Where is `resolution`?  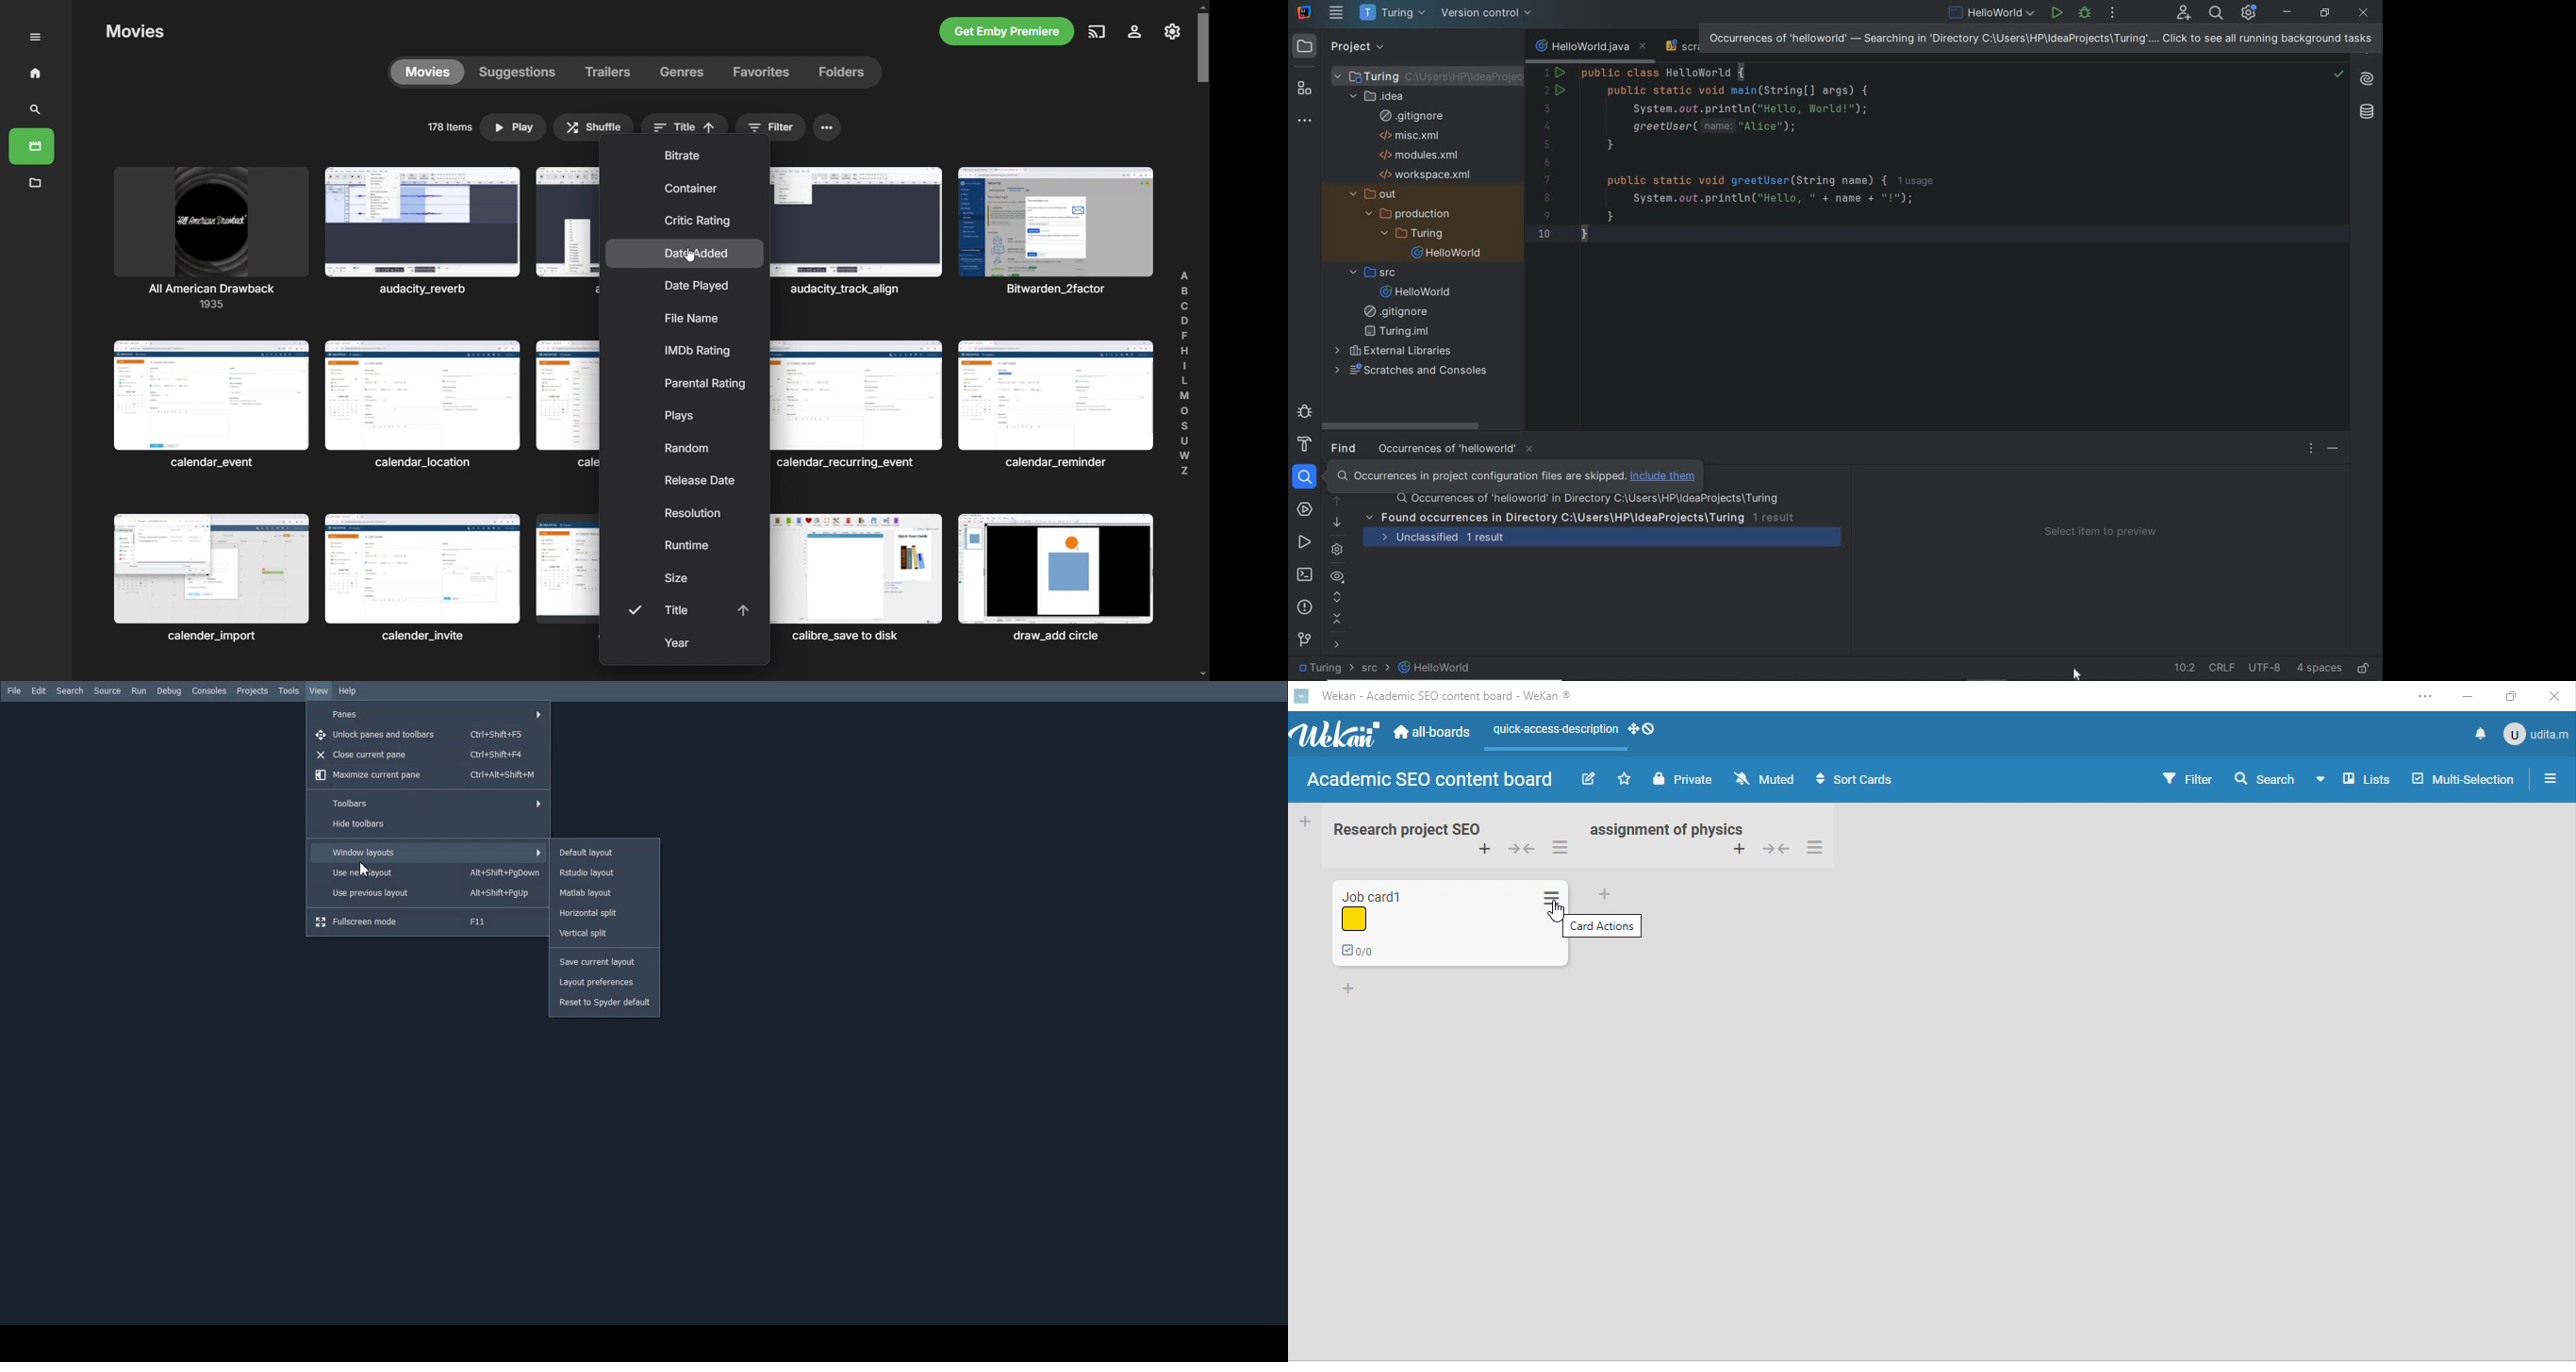
resolution is located at coordinates (686, 513).